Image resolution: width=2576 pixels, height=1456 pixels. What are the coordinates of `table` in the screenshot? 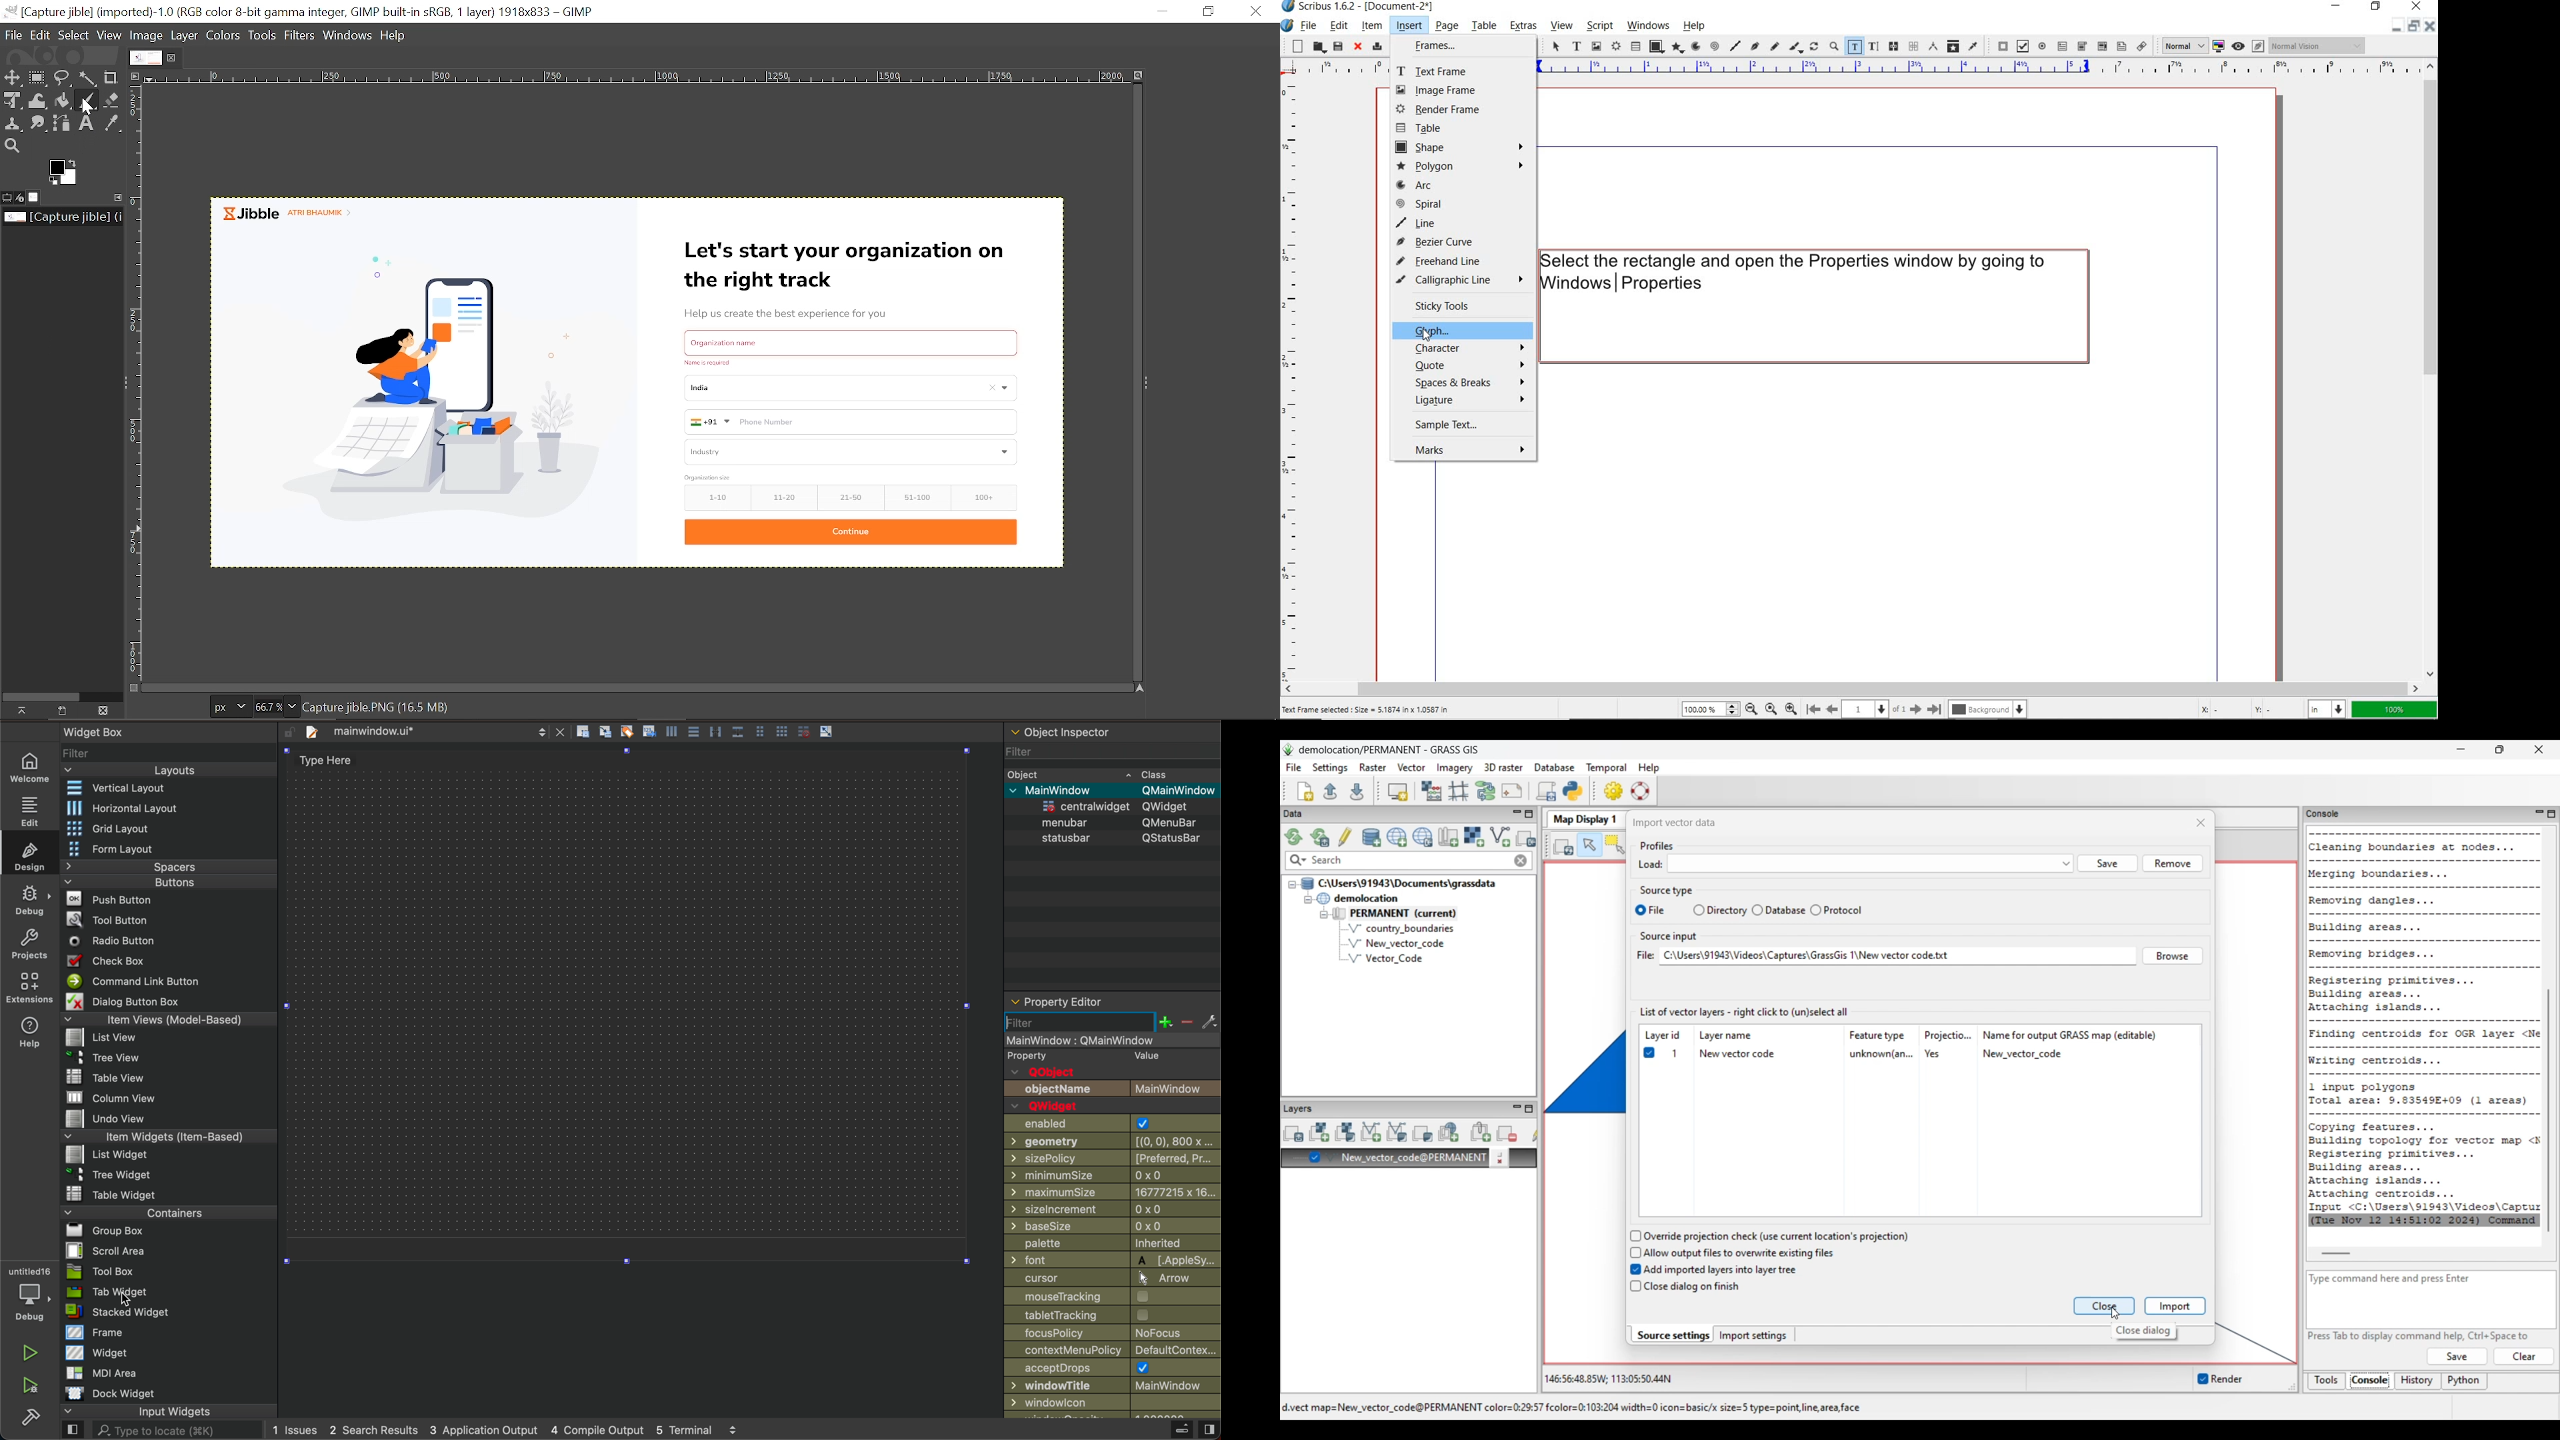 It's located at (1483, 25).